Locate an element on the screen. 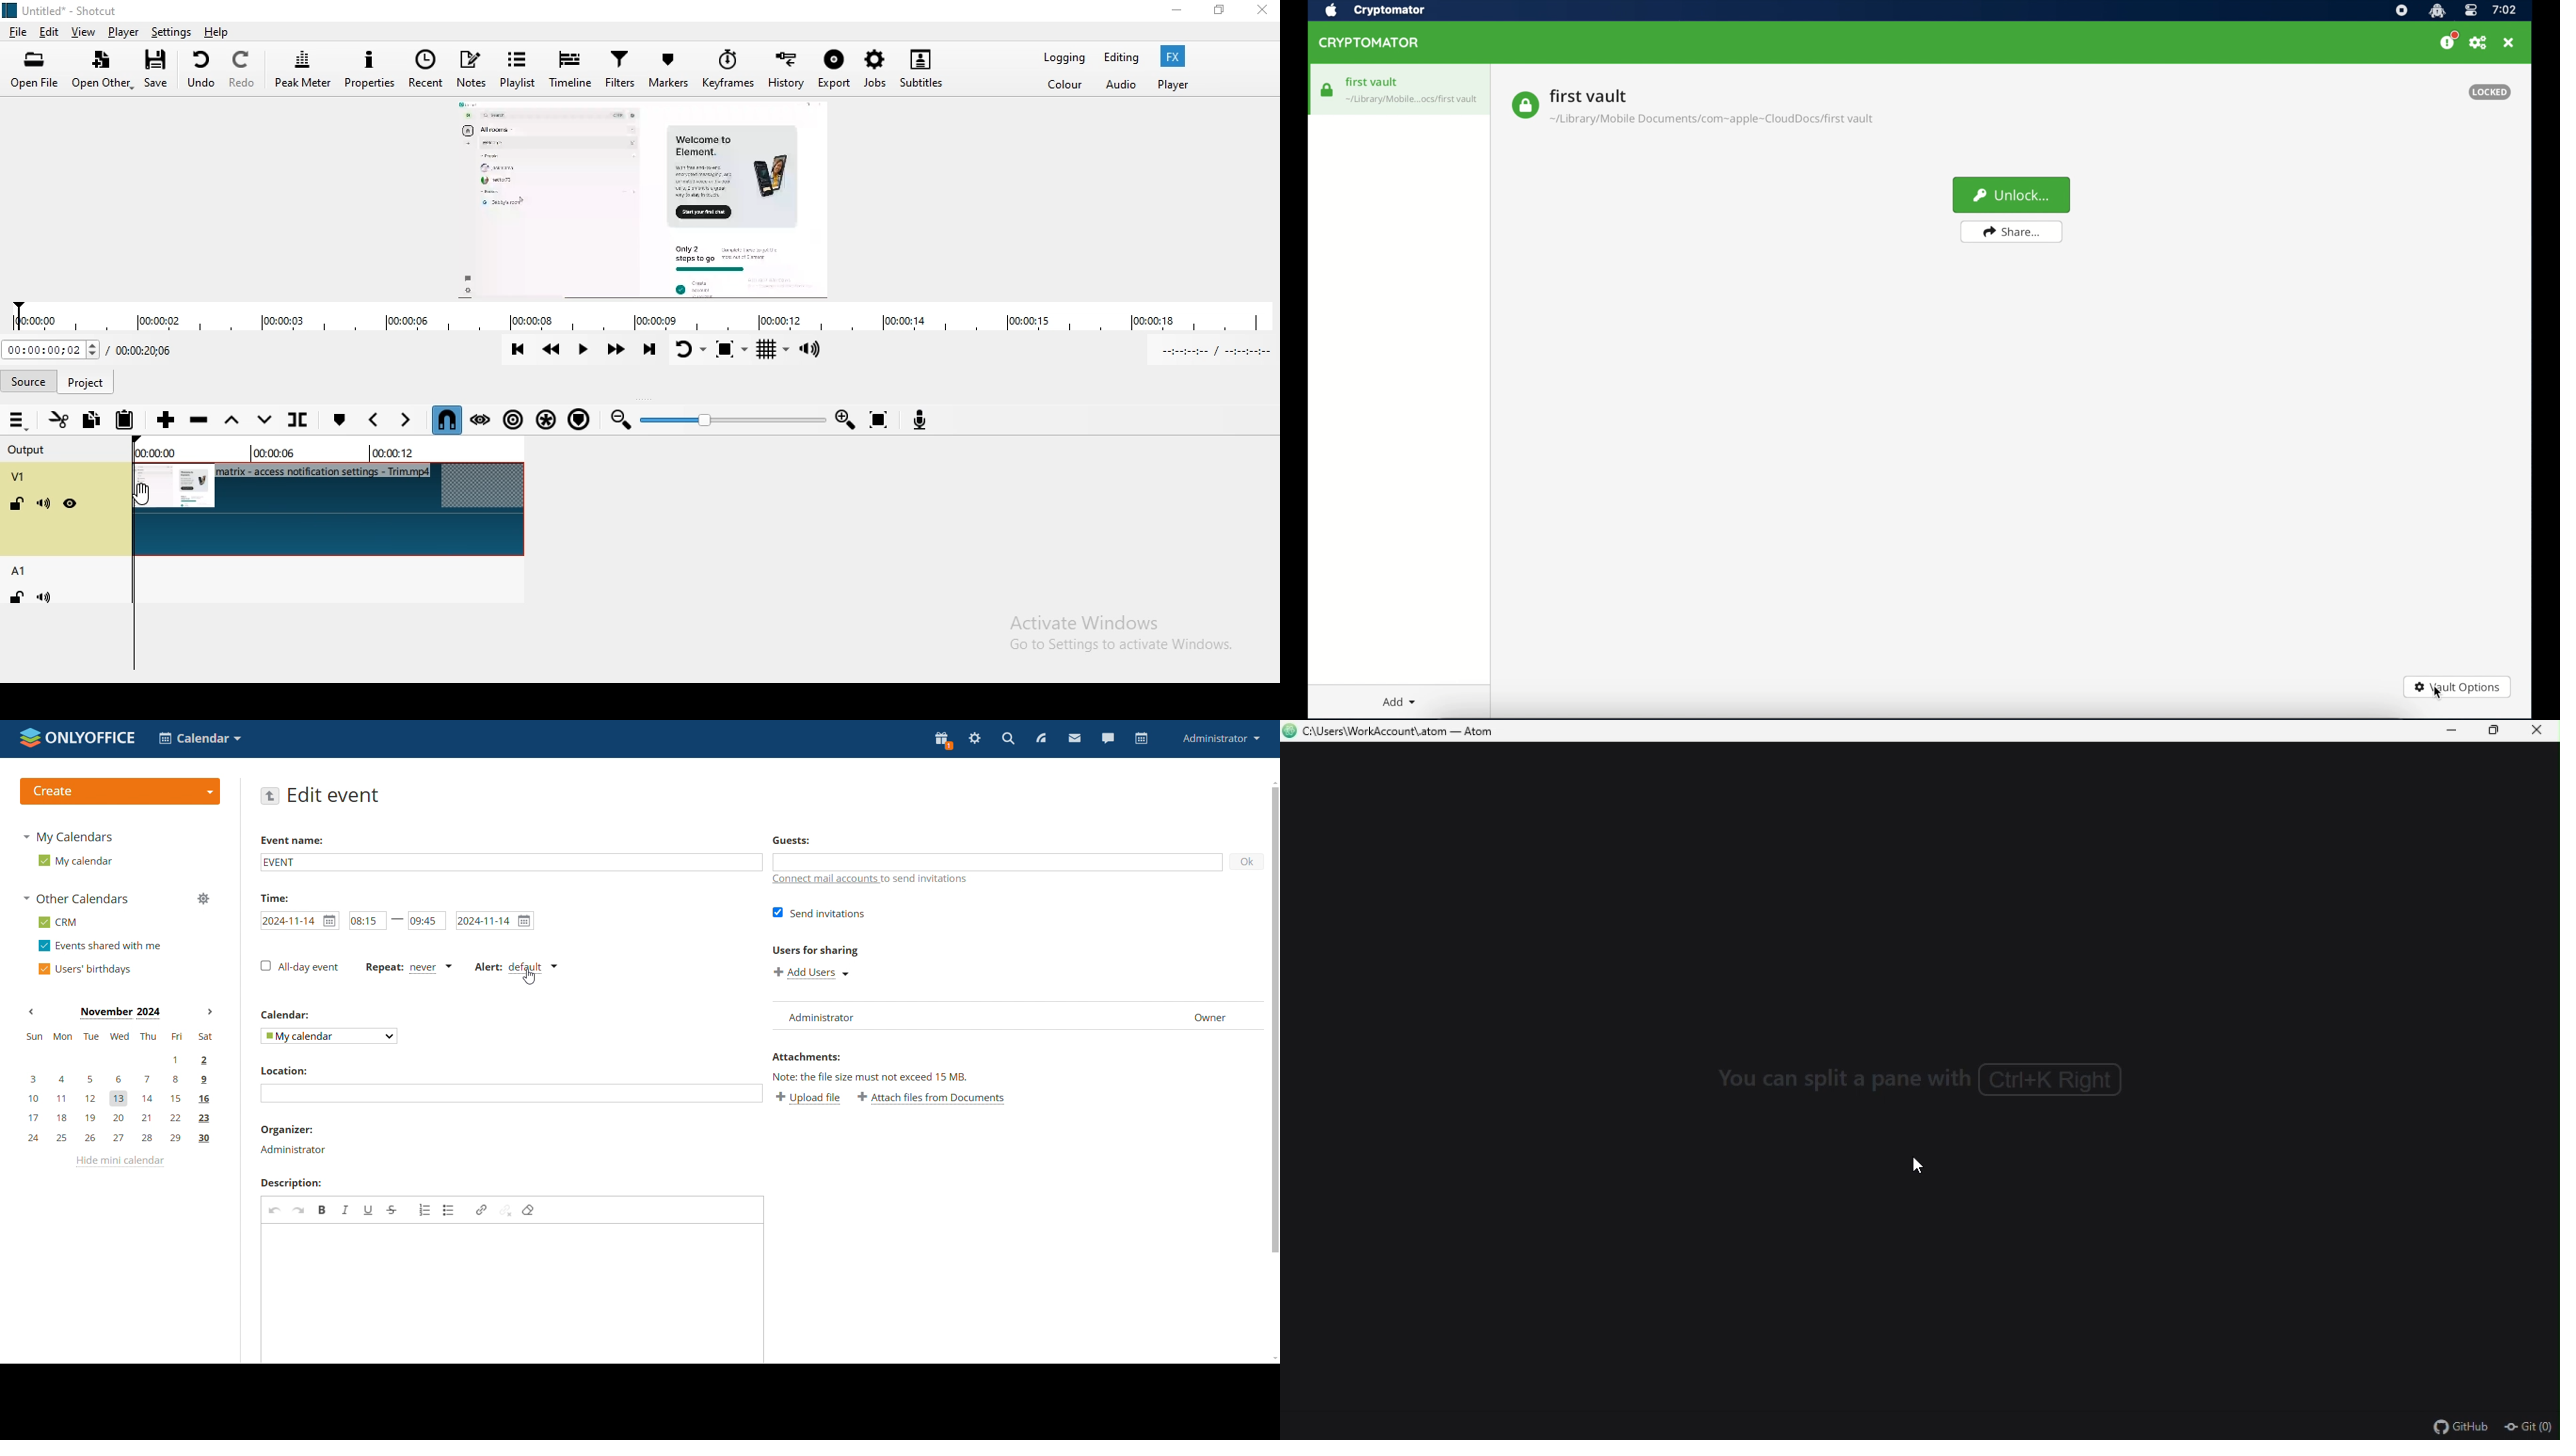  Markers is located at coordinates (670, 69).